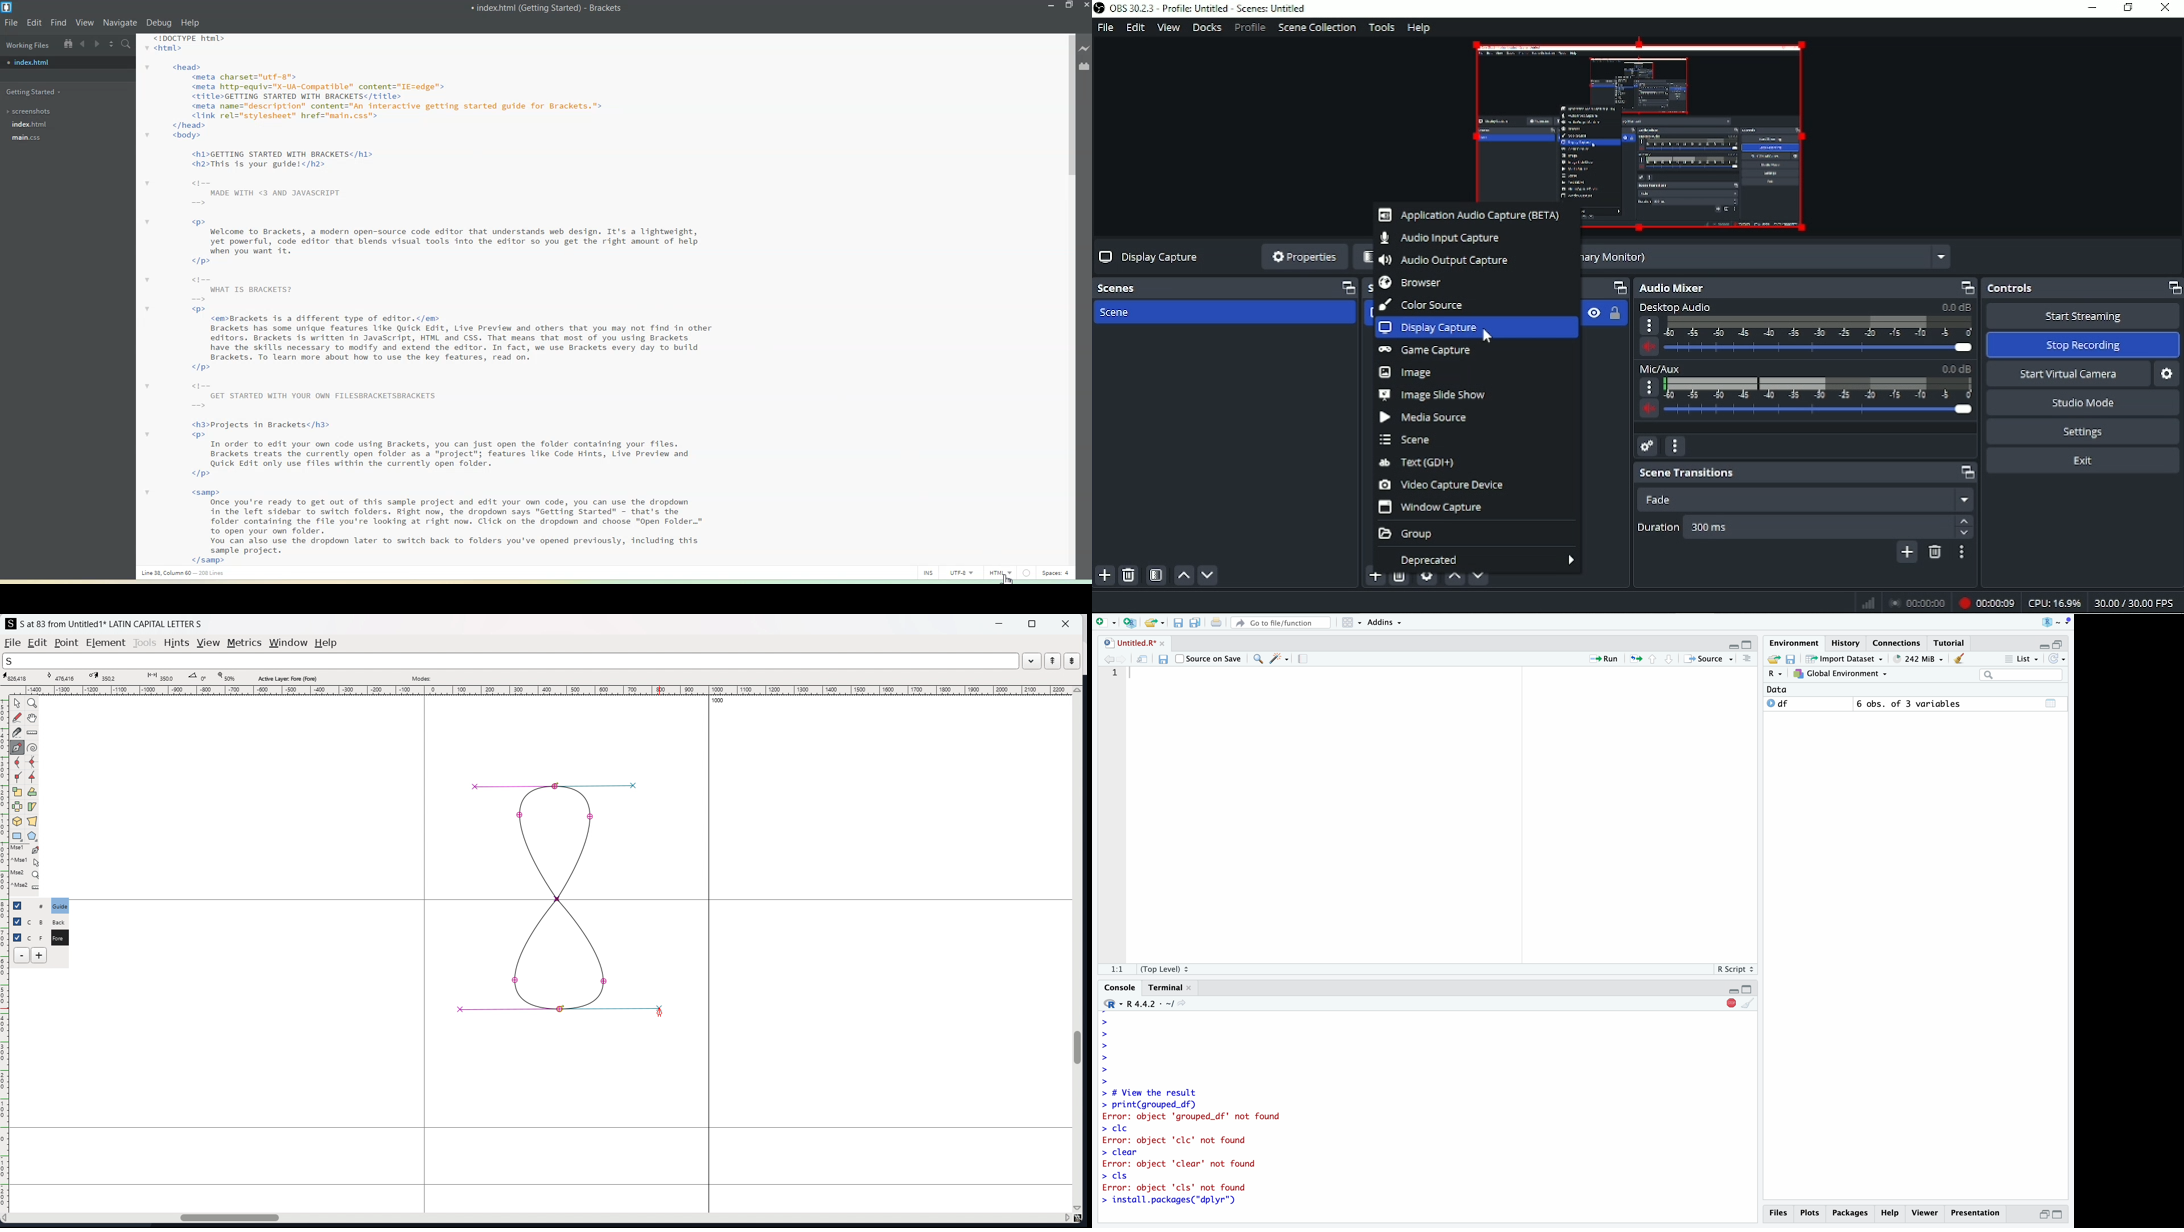 The height and width of the screenshot is (1232, 2184). What do you see at coordinates (26, 862) in the screenshot?
I see `^Mse1` at bounding box center [26, 862].